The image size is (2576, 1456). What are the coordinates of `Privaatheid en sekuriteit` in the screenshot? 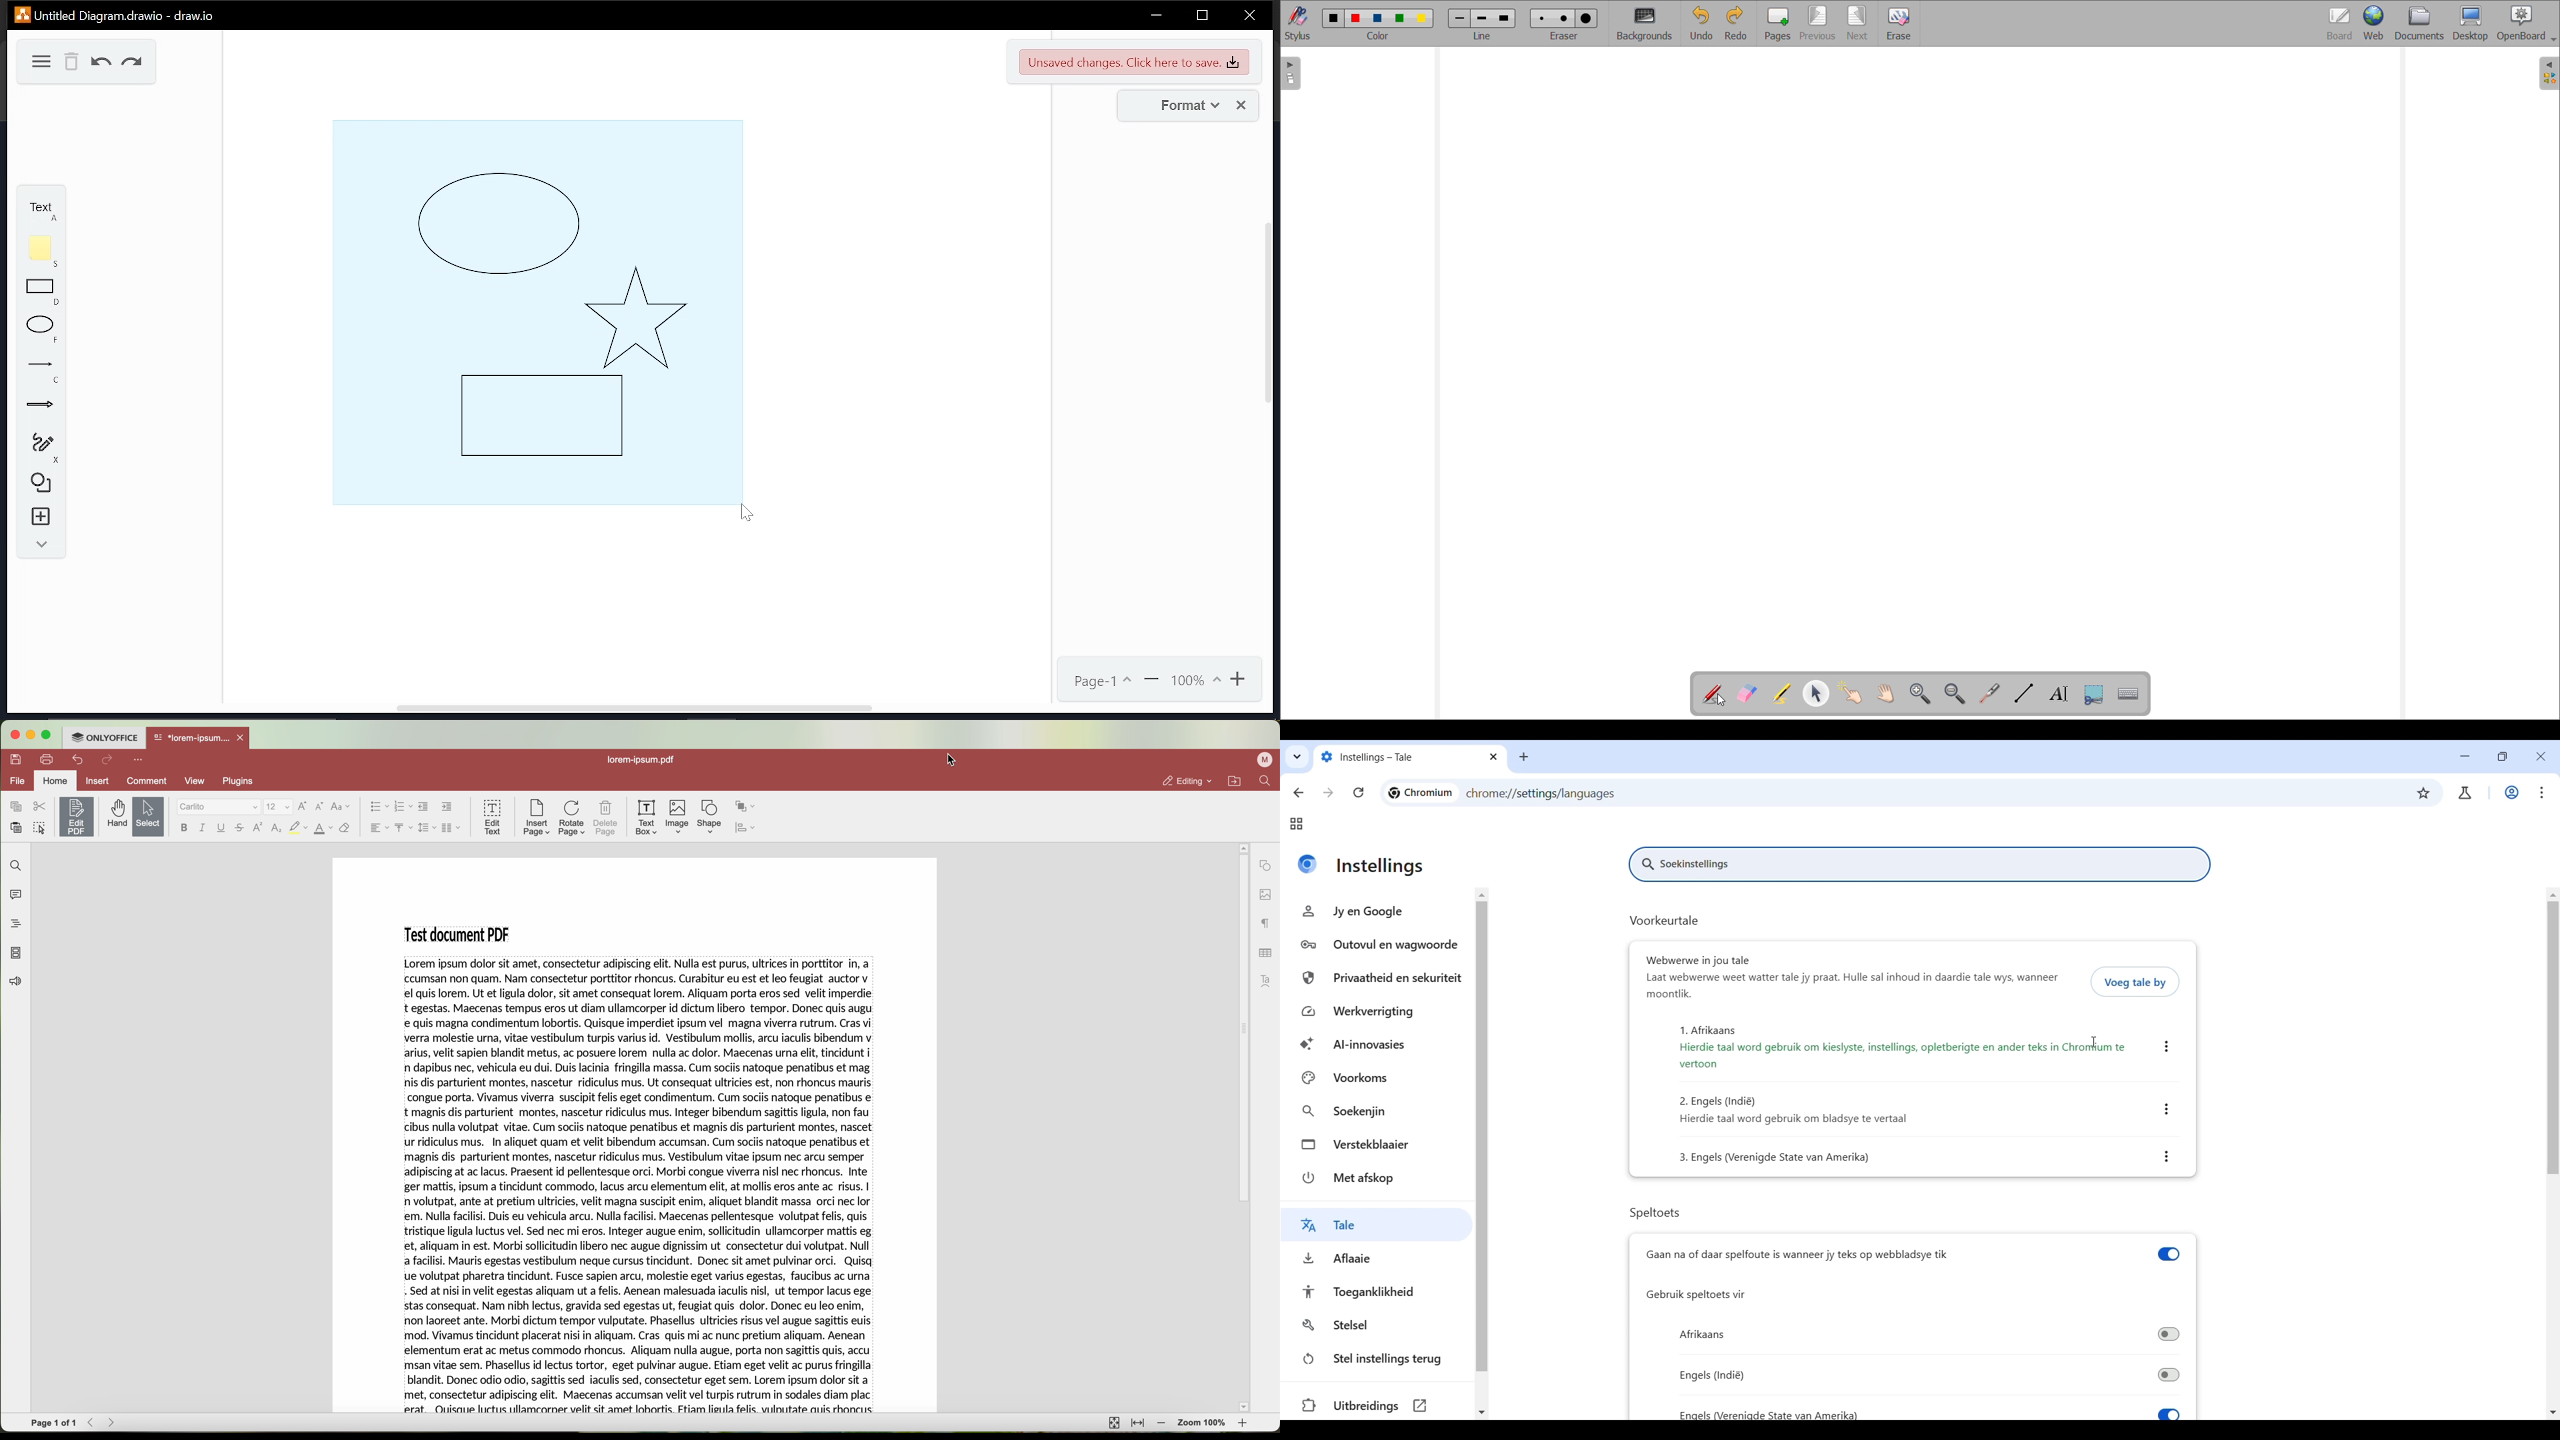 It's located at (1385, 979).